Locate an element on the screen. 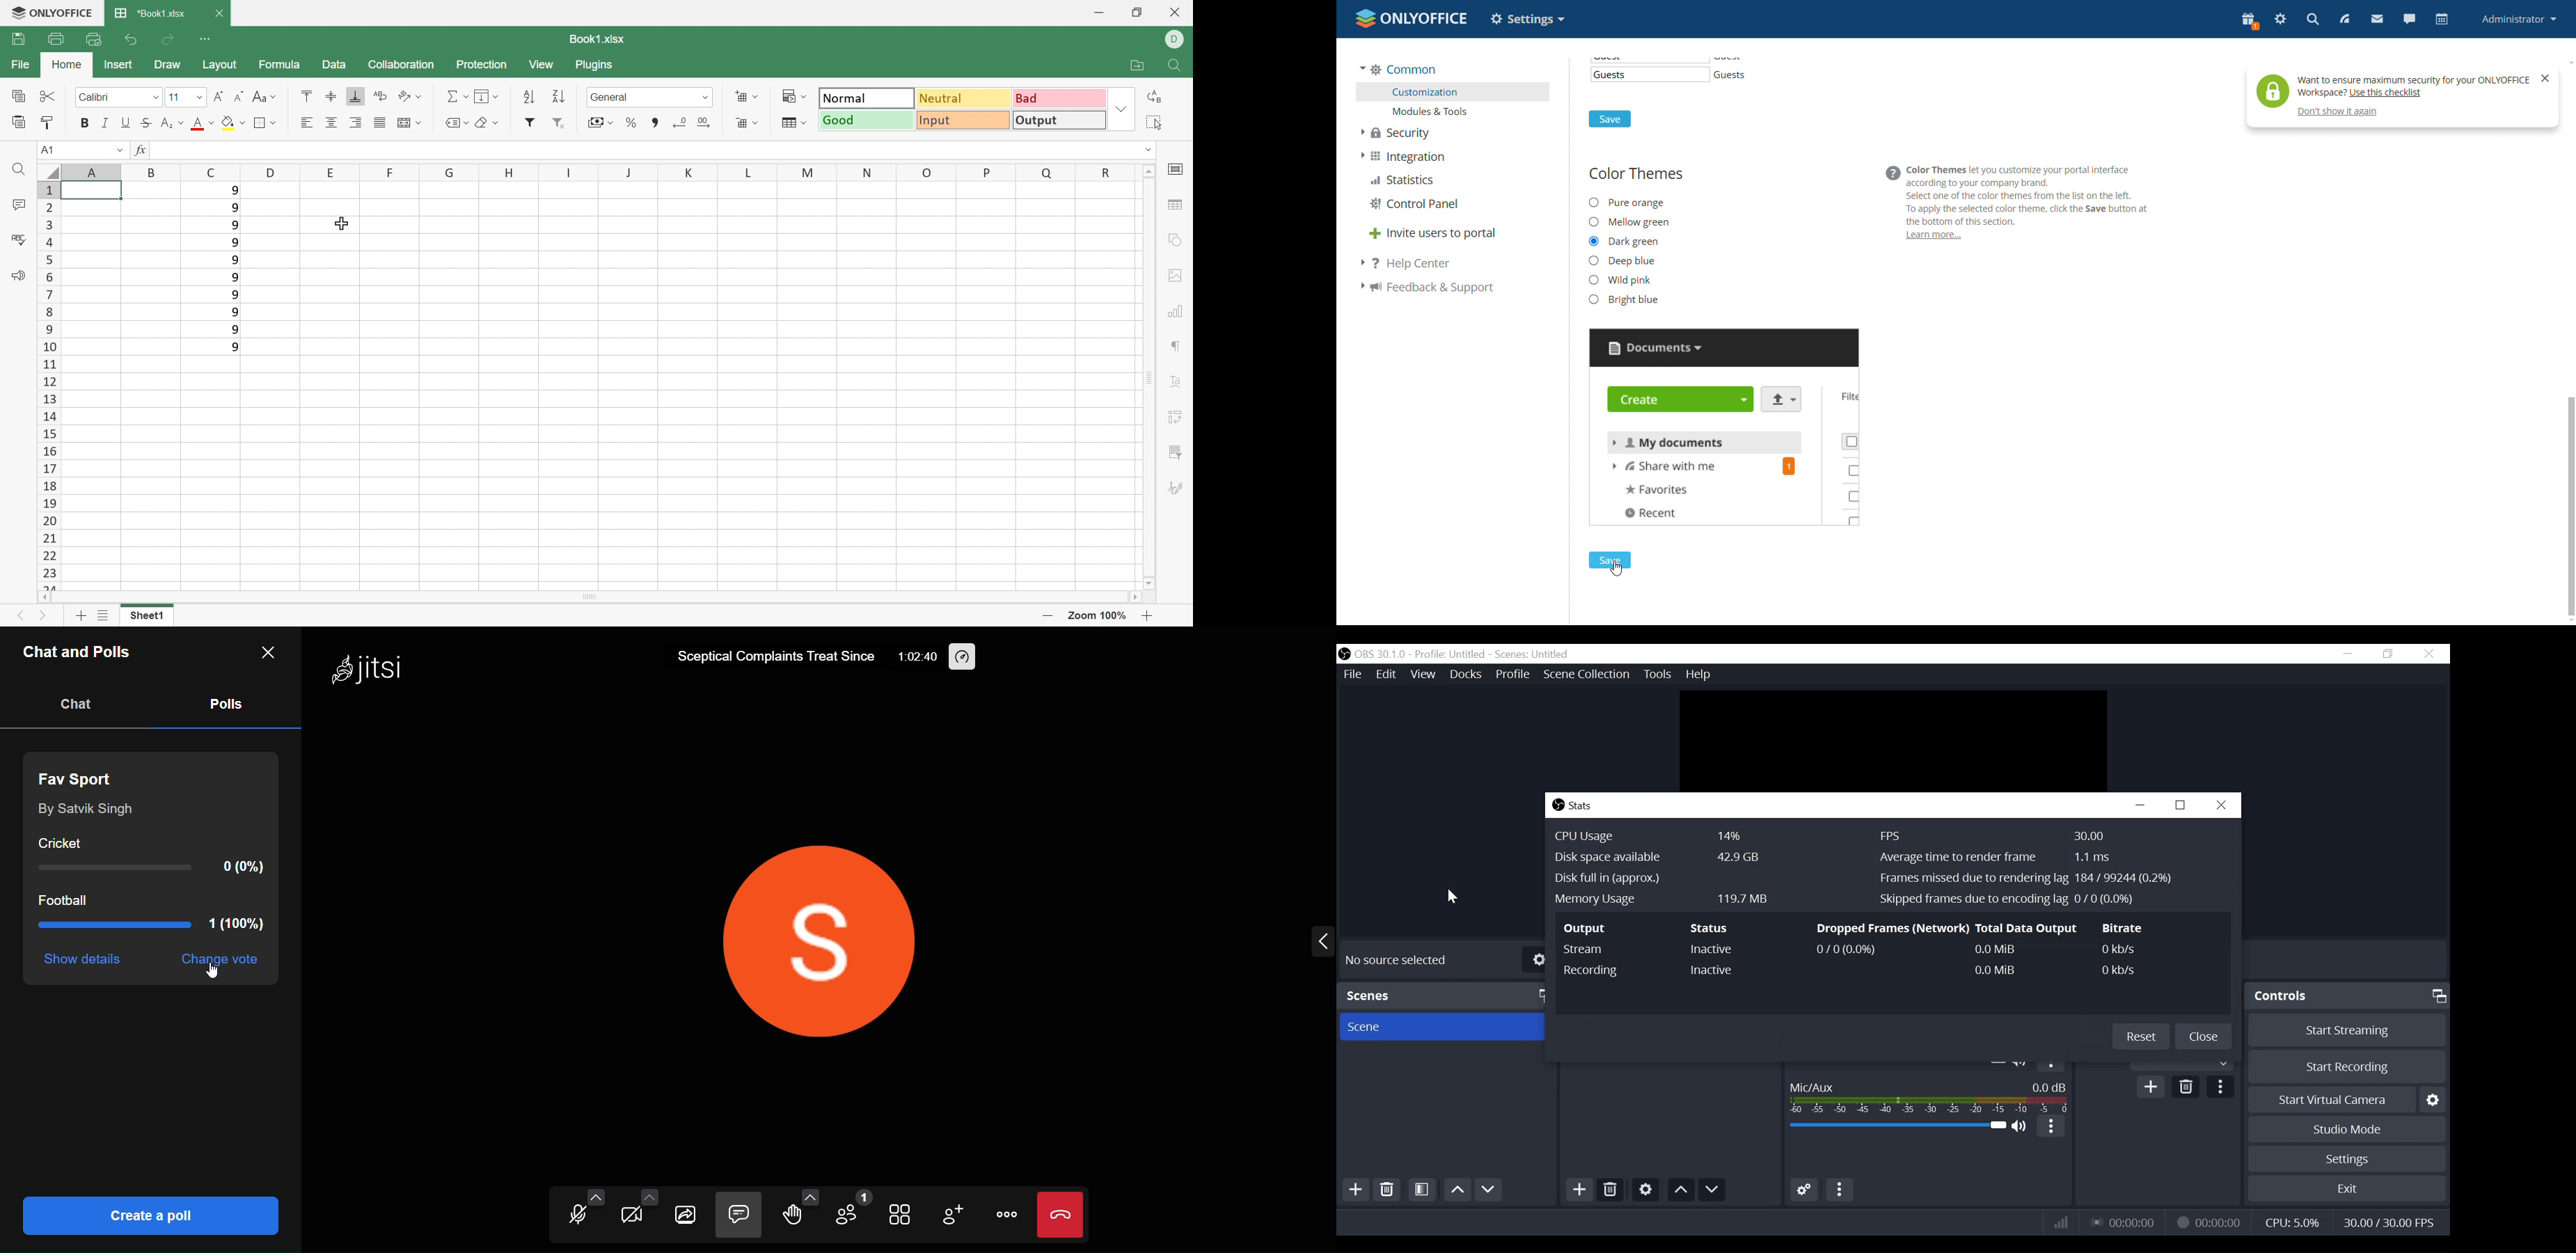  Select all is located at coordinates (1154, 121).